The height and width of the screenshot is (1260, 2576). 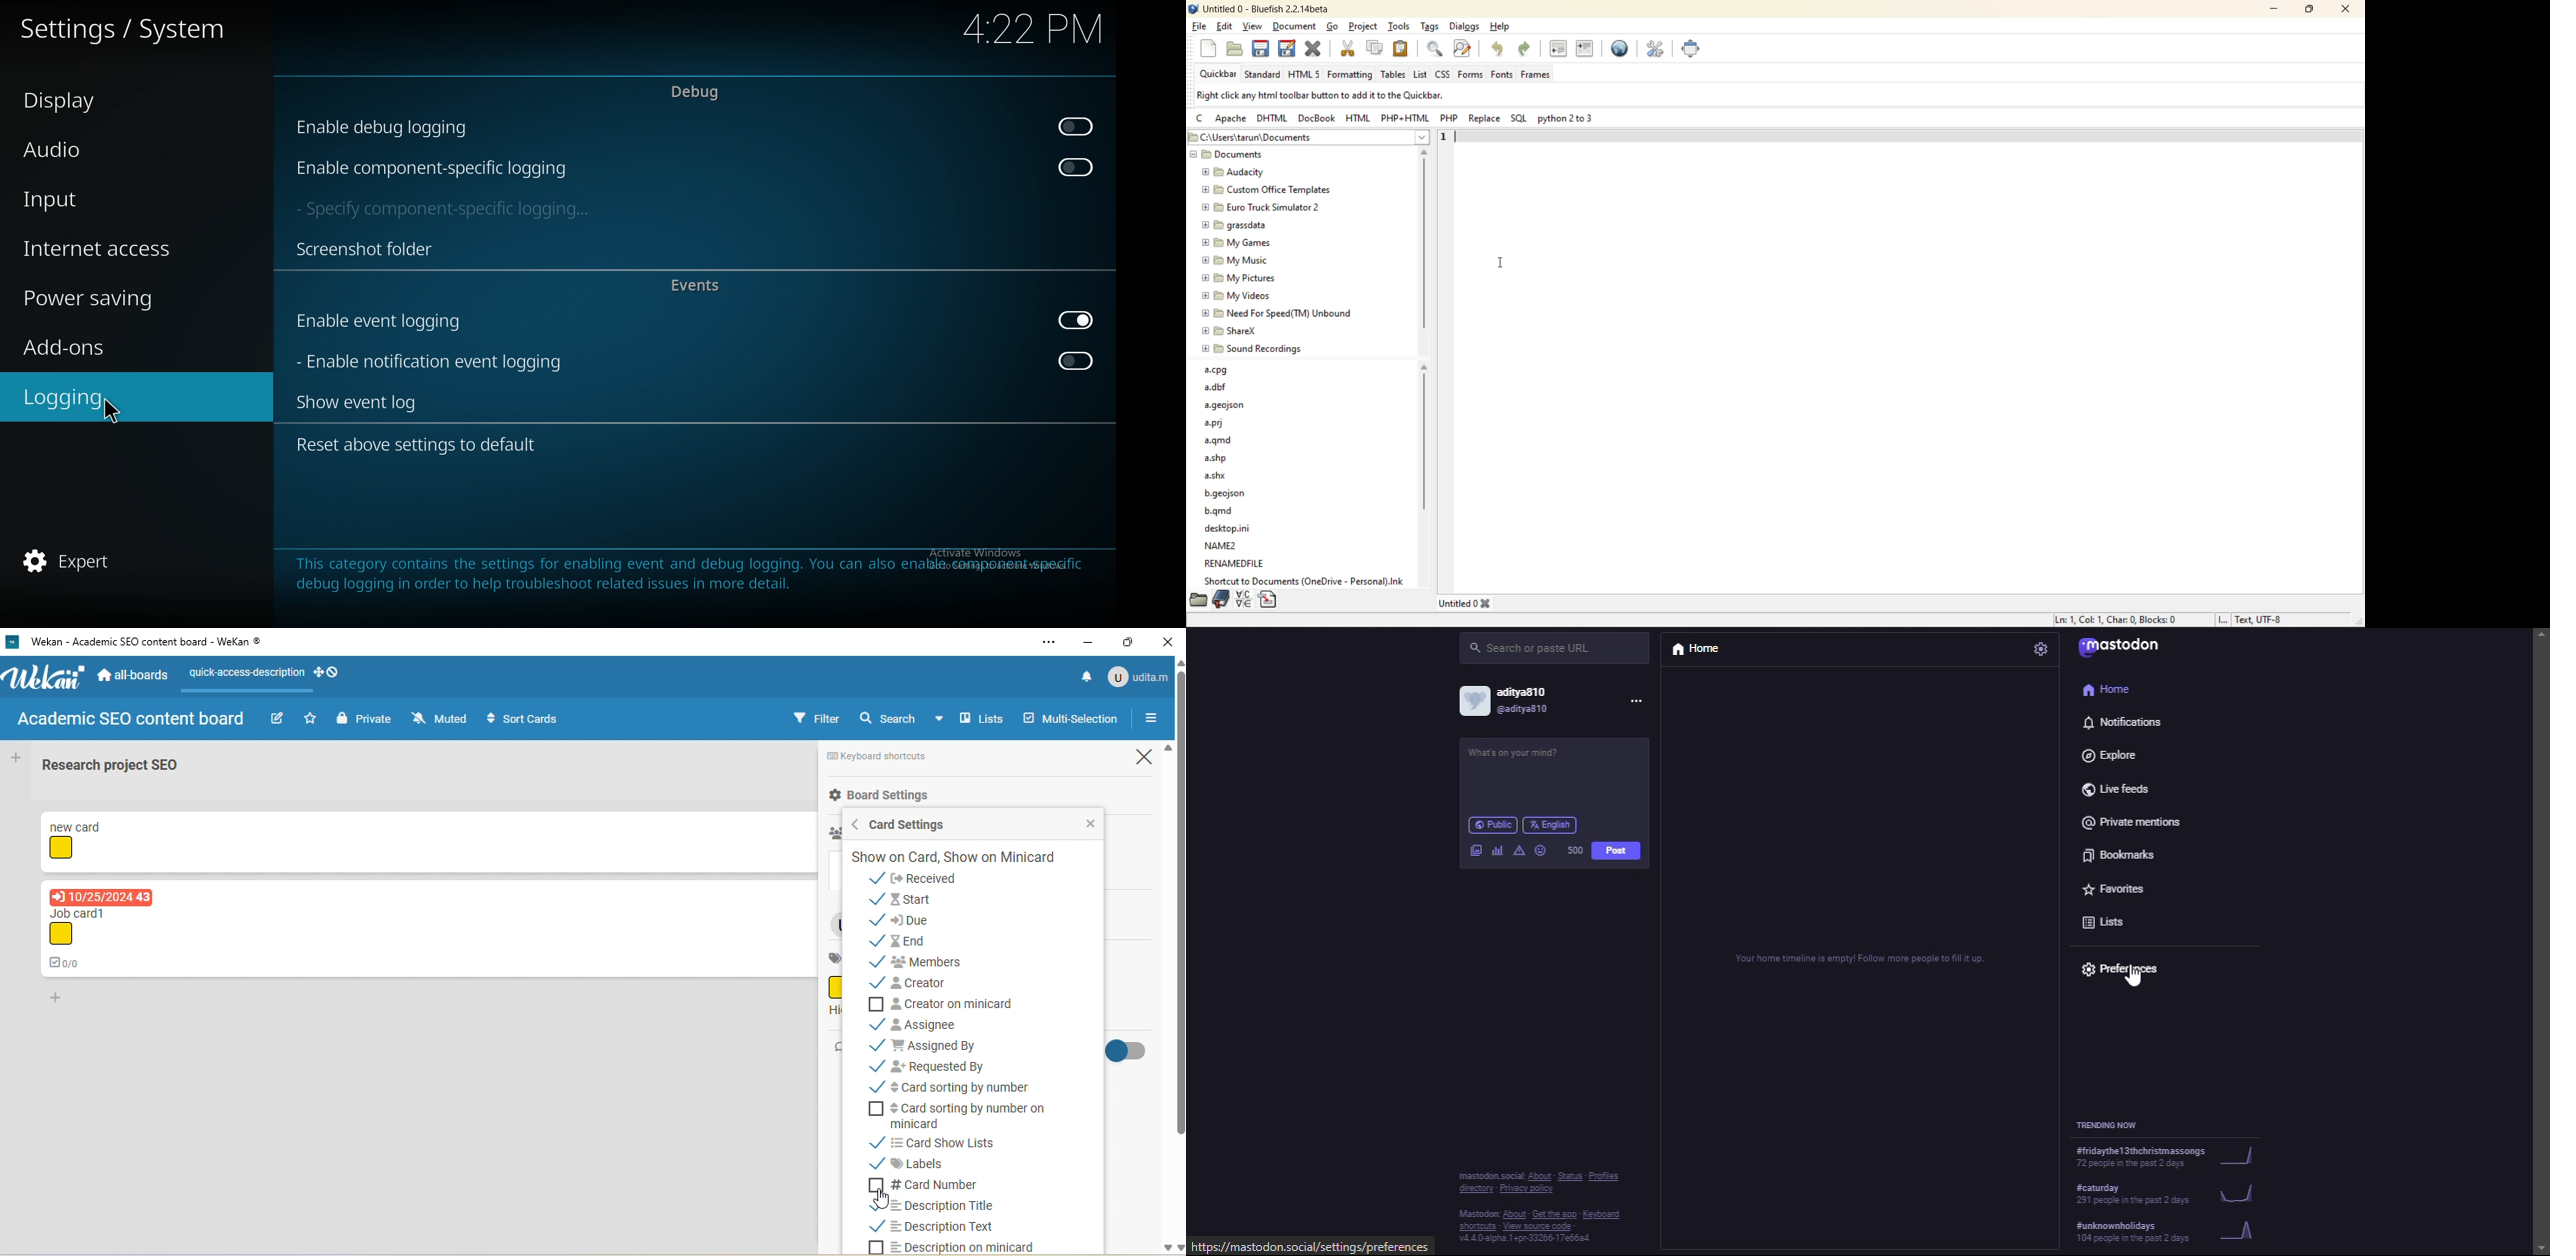 What do you see at coordinates (1322, 95) in the screenshot?
I see `Right click any html toolbar to add it to the Quicker` at bounding box center [1322, 95].